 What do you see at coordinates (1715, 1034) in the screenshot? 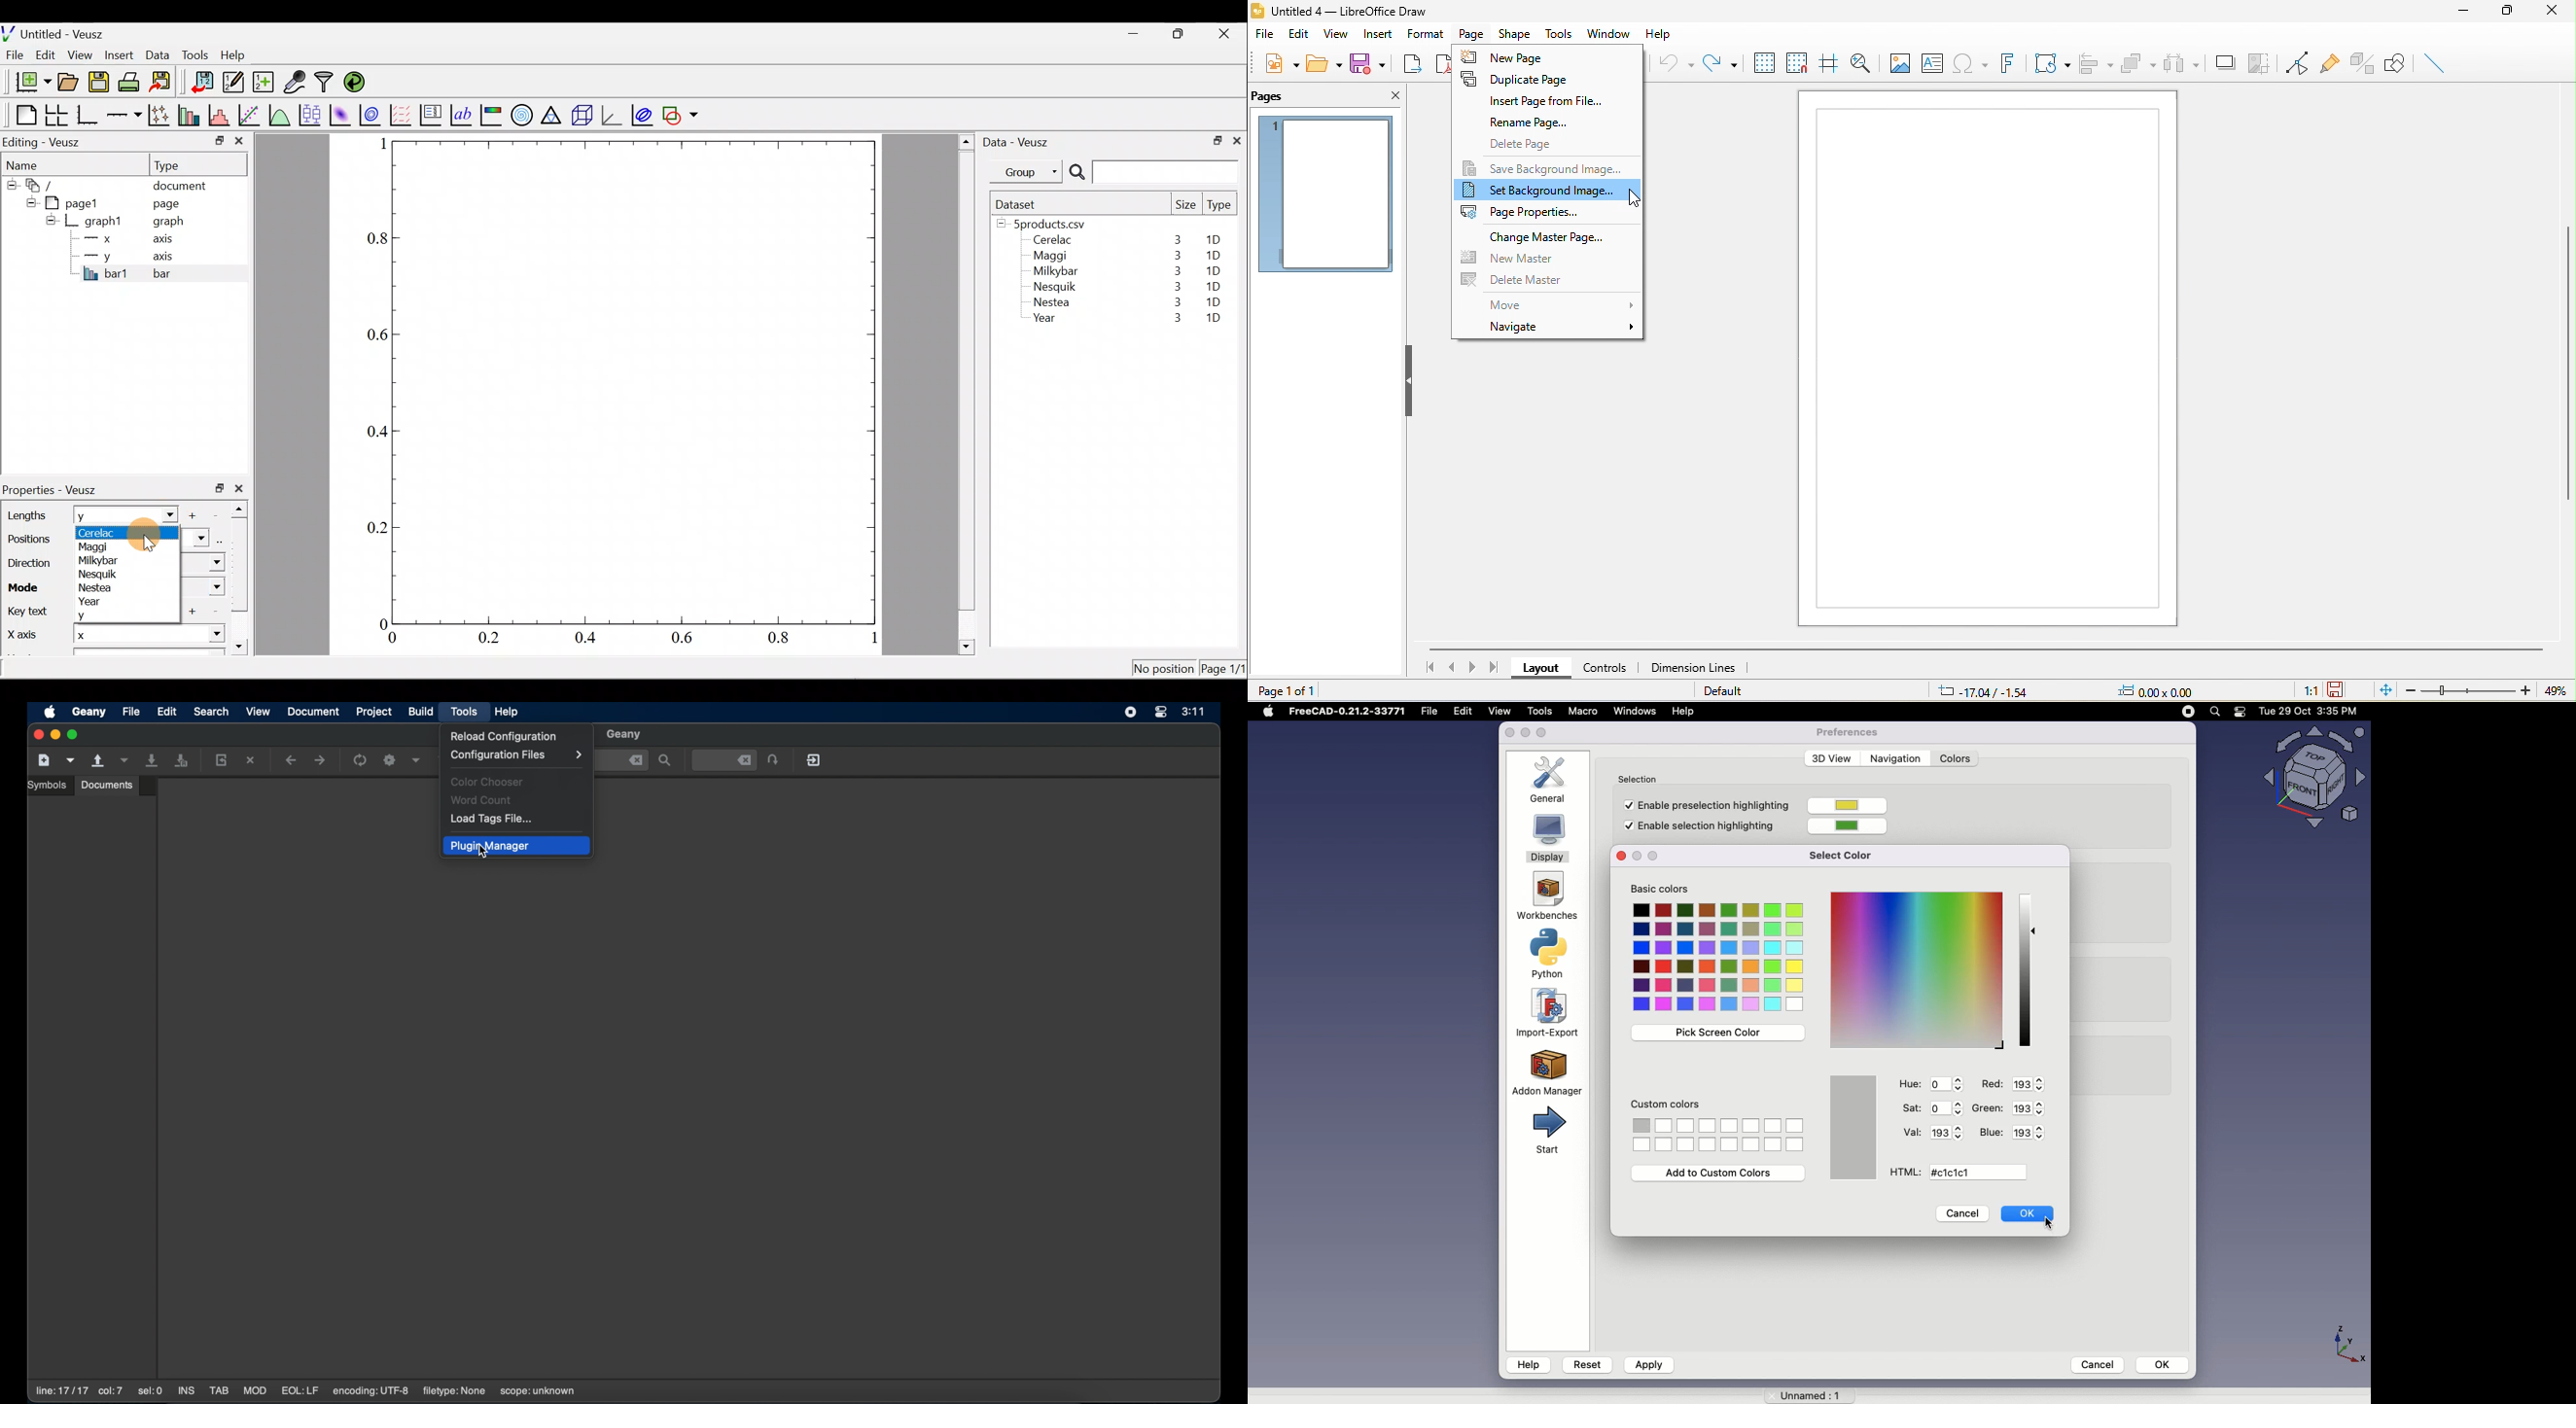
I see `Pick screen color` at bounding box center [1715, 1034].